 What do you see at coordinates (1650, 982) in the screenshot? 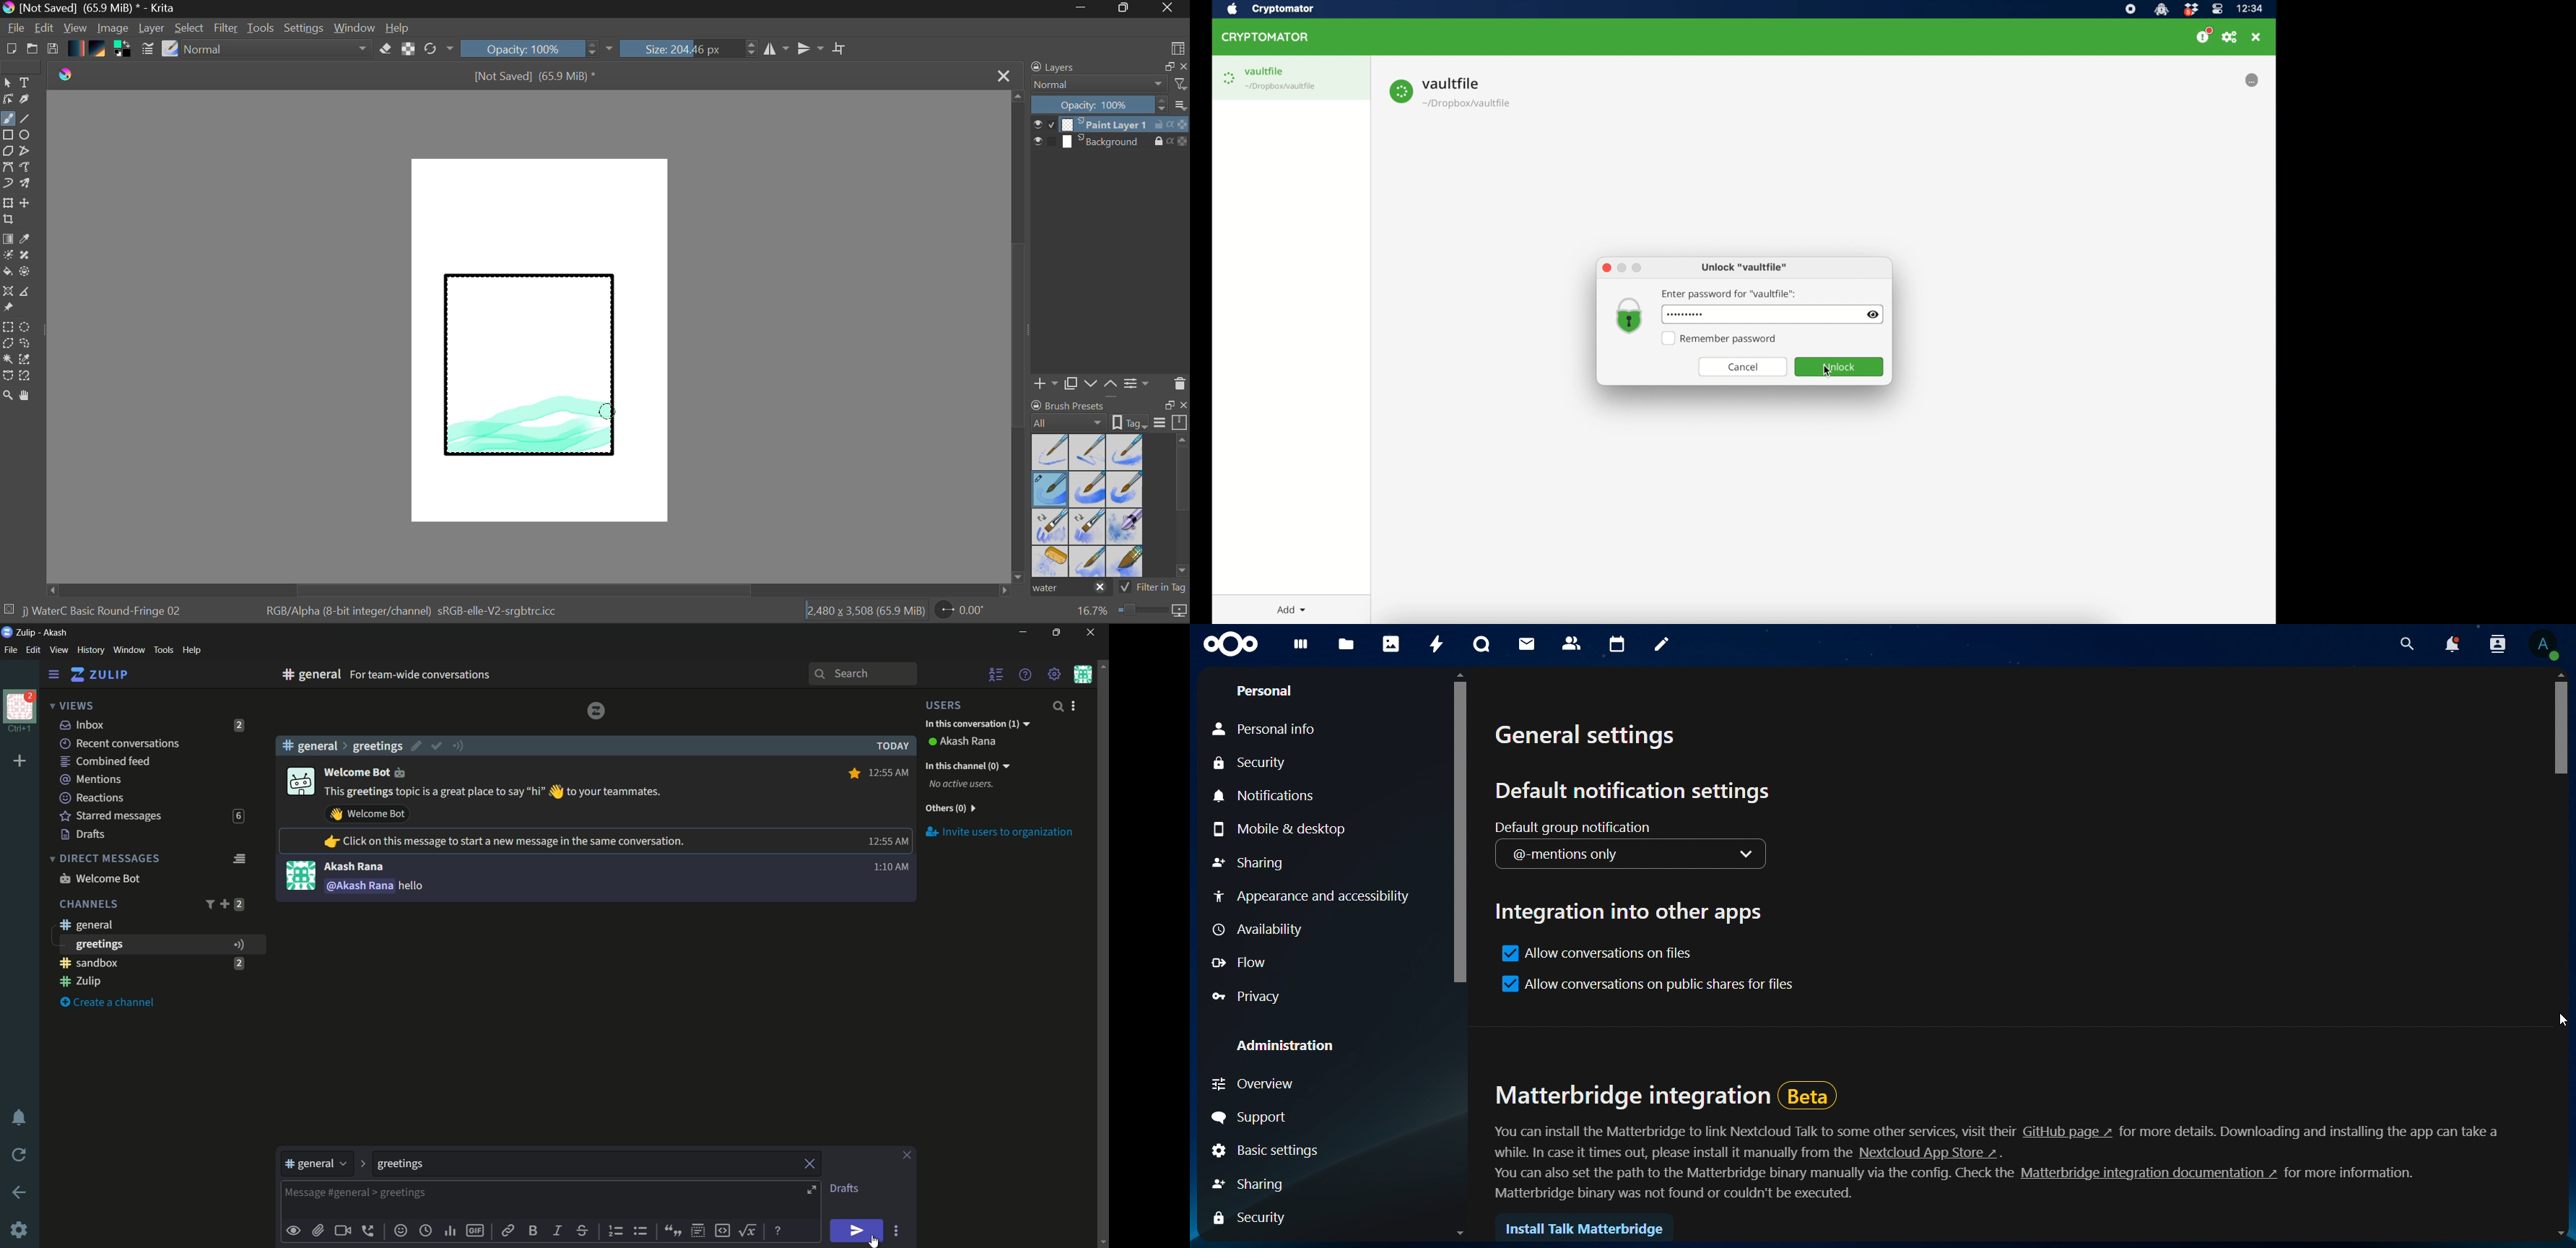
I see `llow conversations on piblic shares for files` at bounding box center [1650, 982].